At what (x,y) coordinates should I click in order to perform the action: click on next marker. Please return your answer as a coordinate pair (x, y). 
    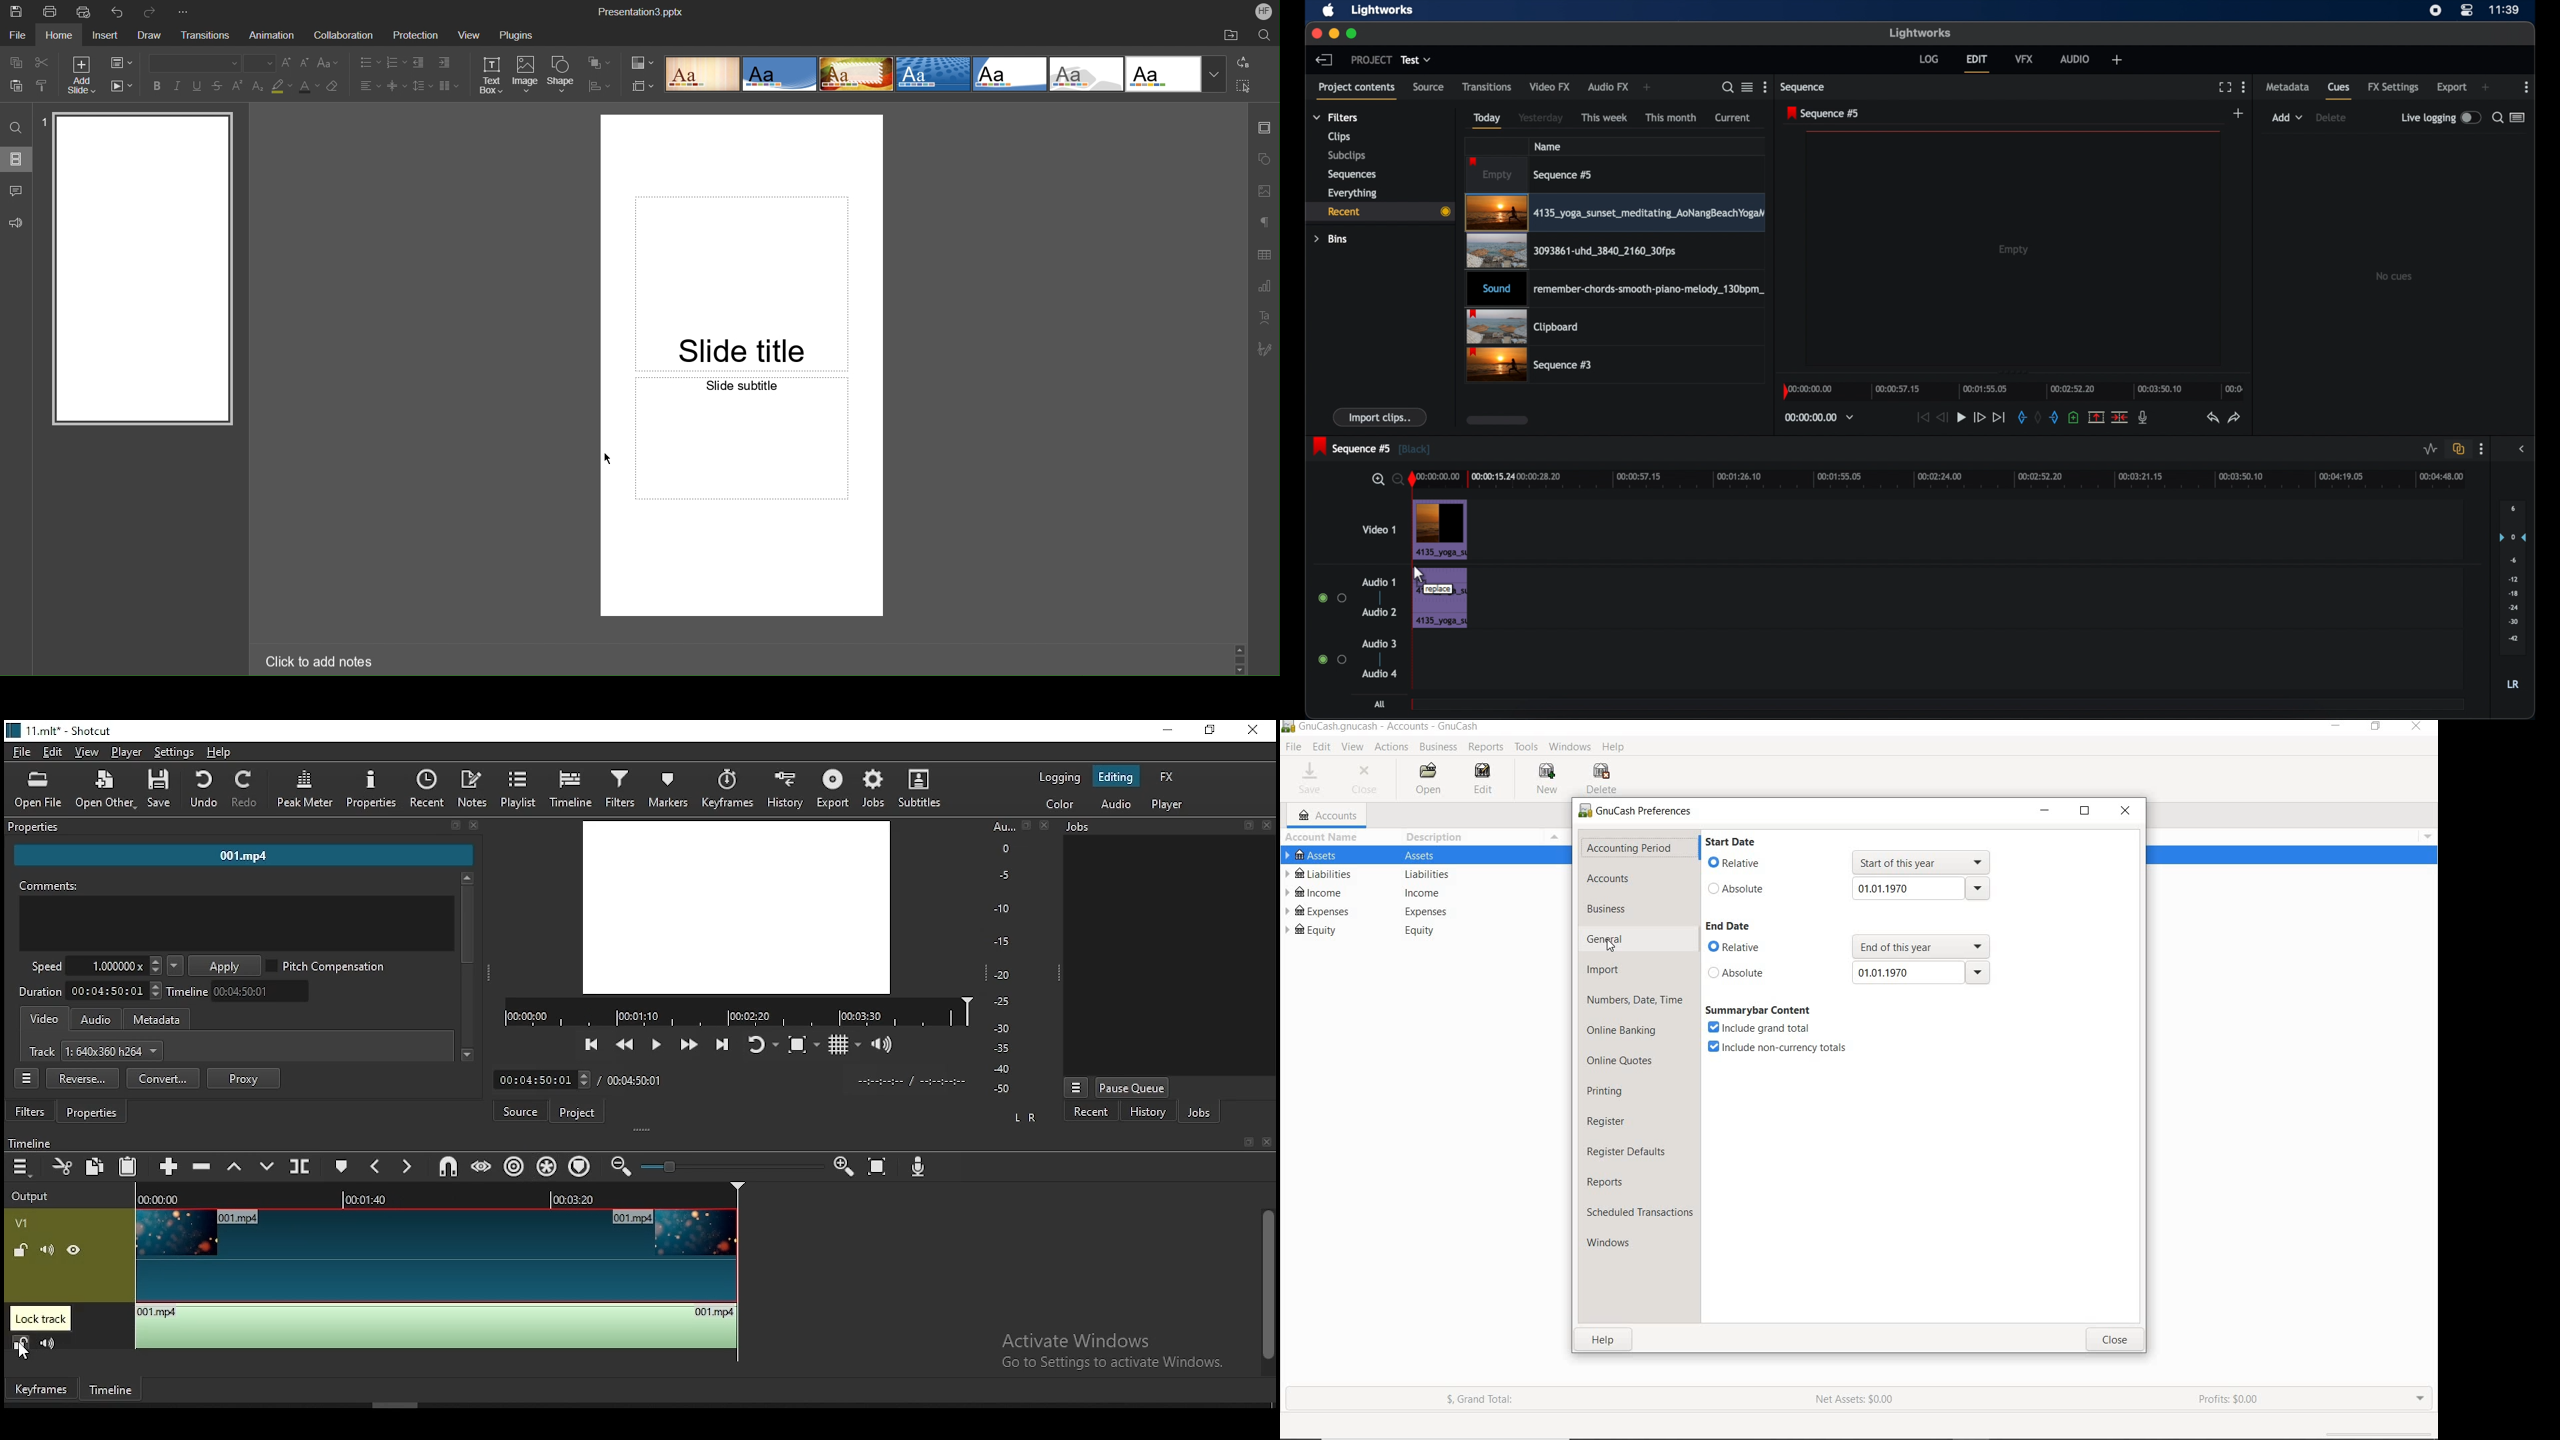
    Looking at the image, I should click on (409, 1166).